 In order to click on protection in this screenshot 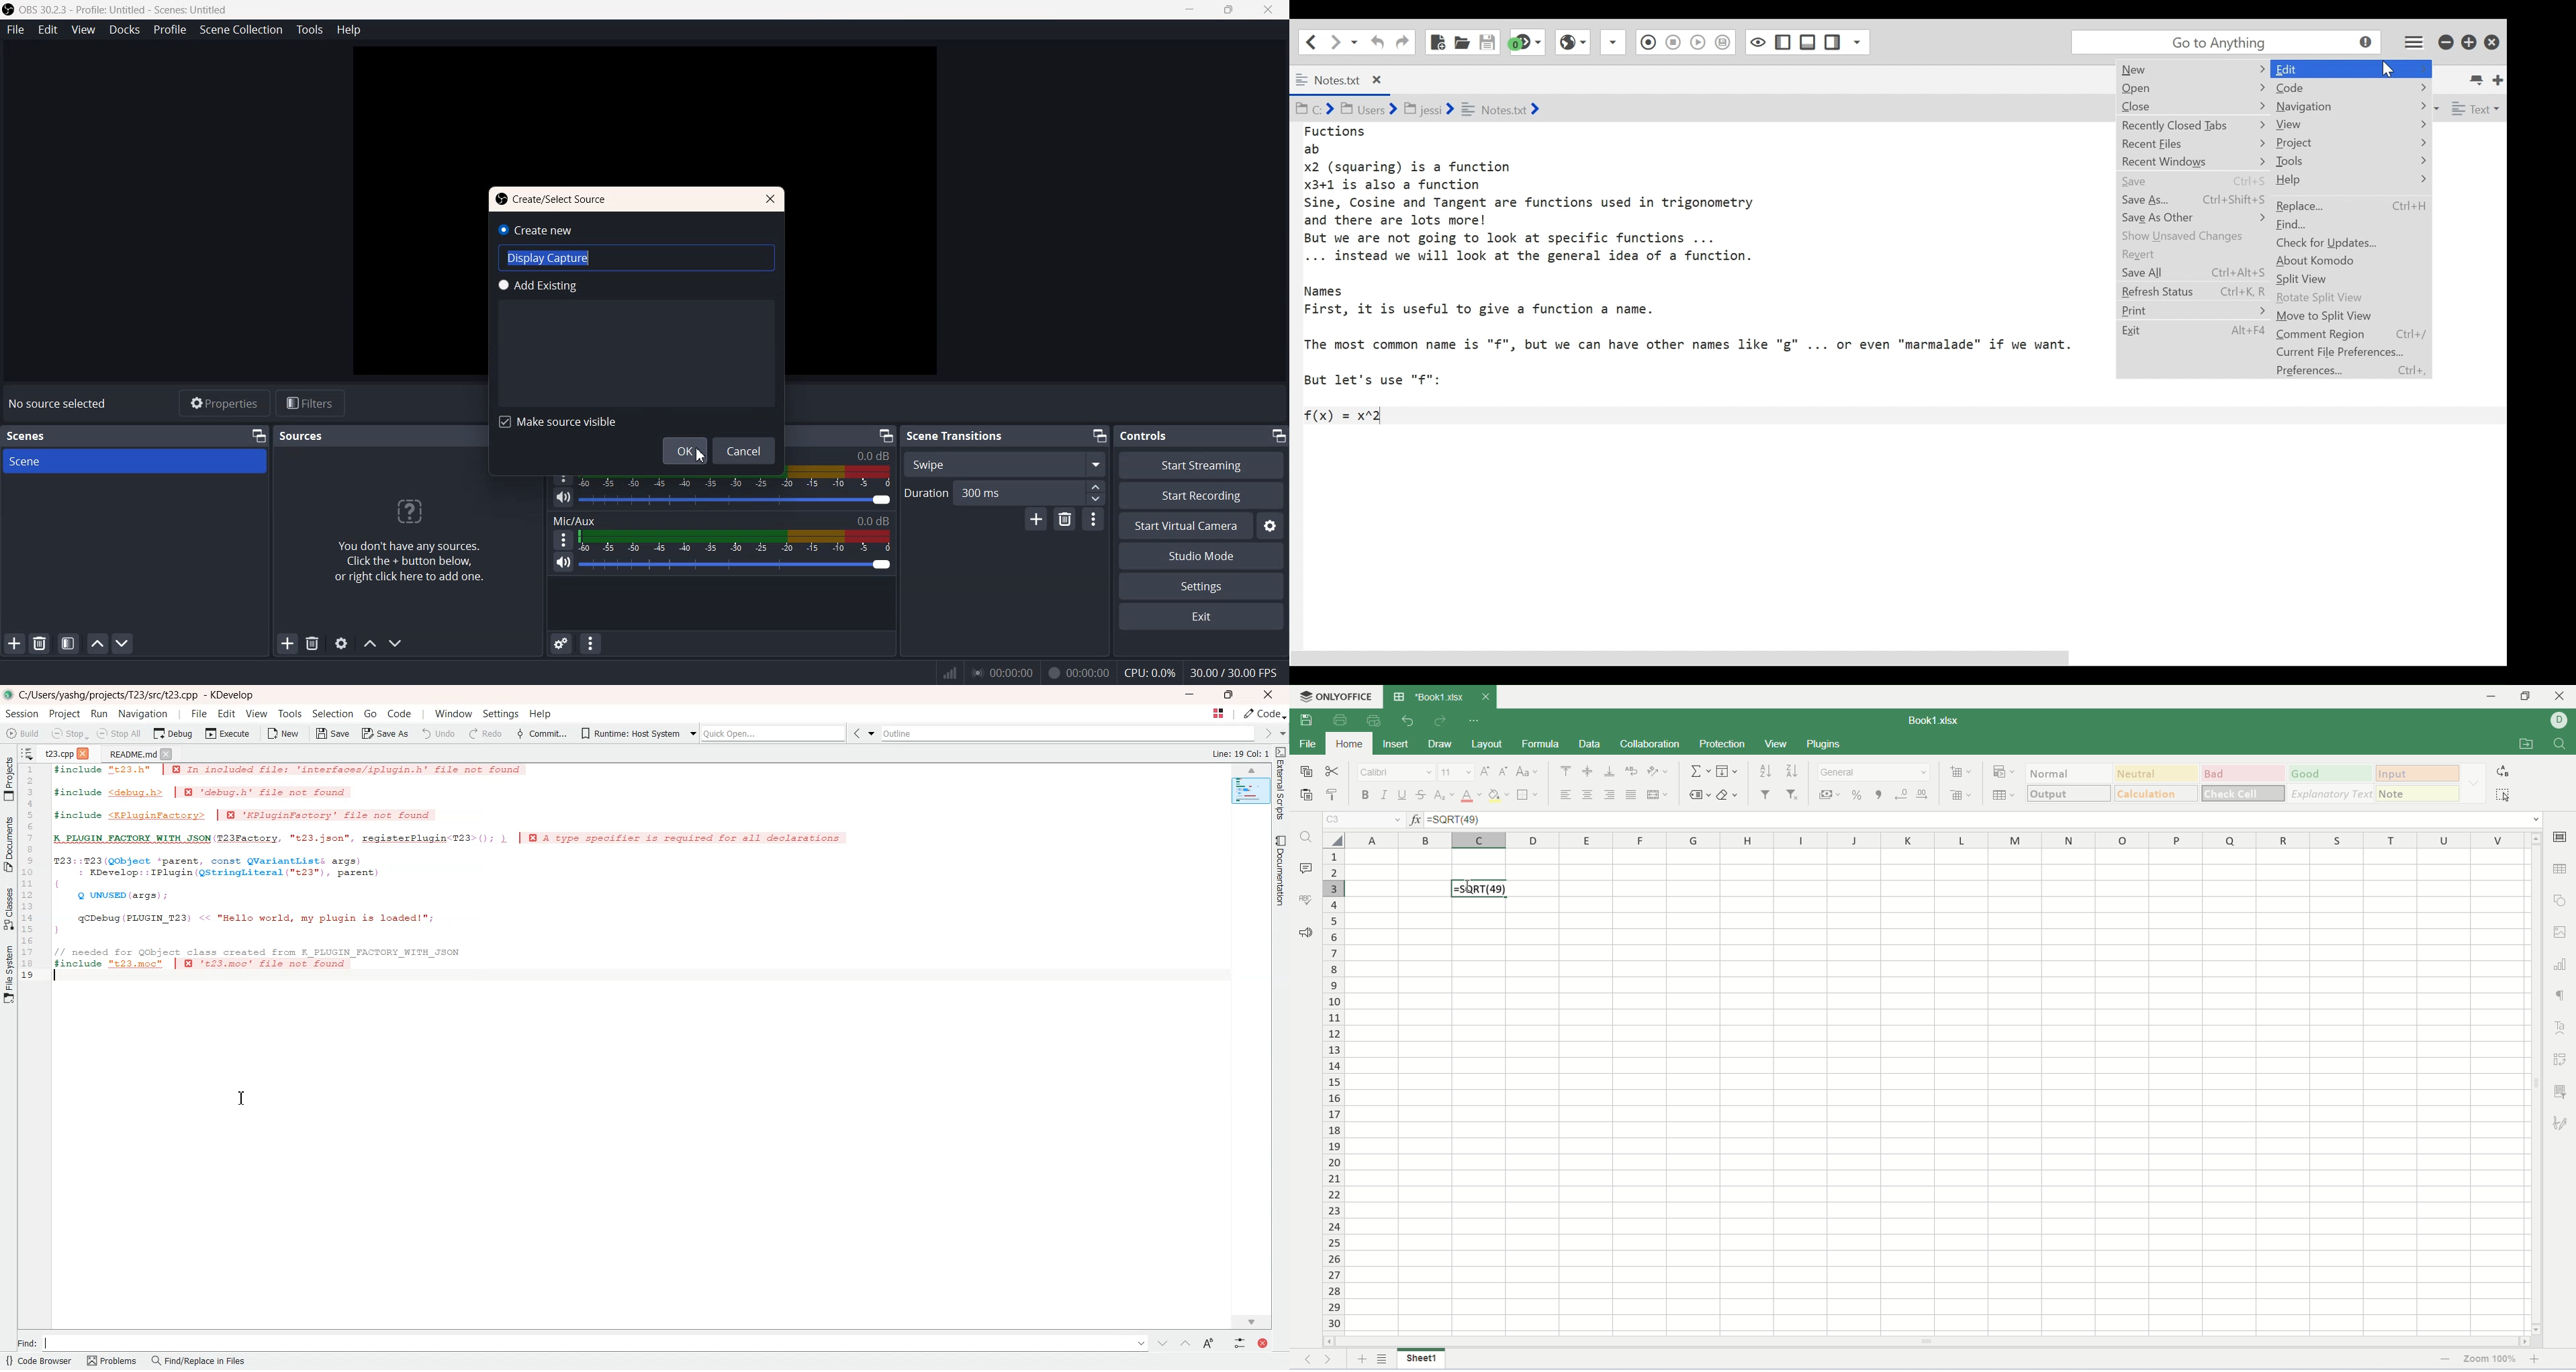, I will do `click(1724, 743)`.